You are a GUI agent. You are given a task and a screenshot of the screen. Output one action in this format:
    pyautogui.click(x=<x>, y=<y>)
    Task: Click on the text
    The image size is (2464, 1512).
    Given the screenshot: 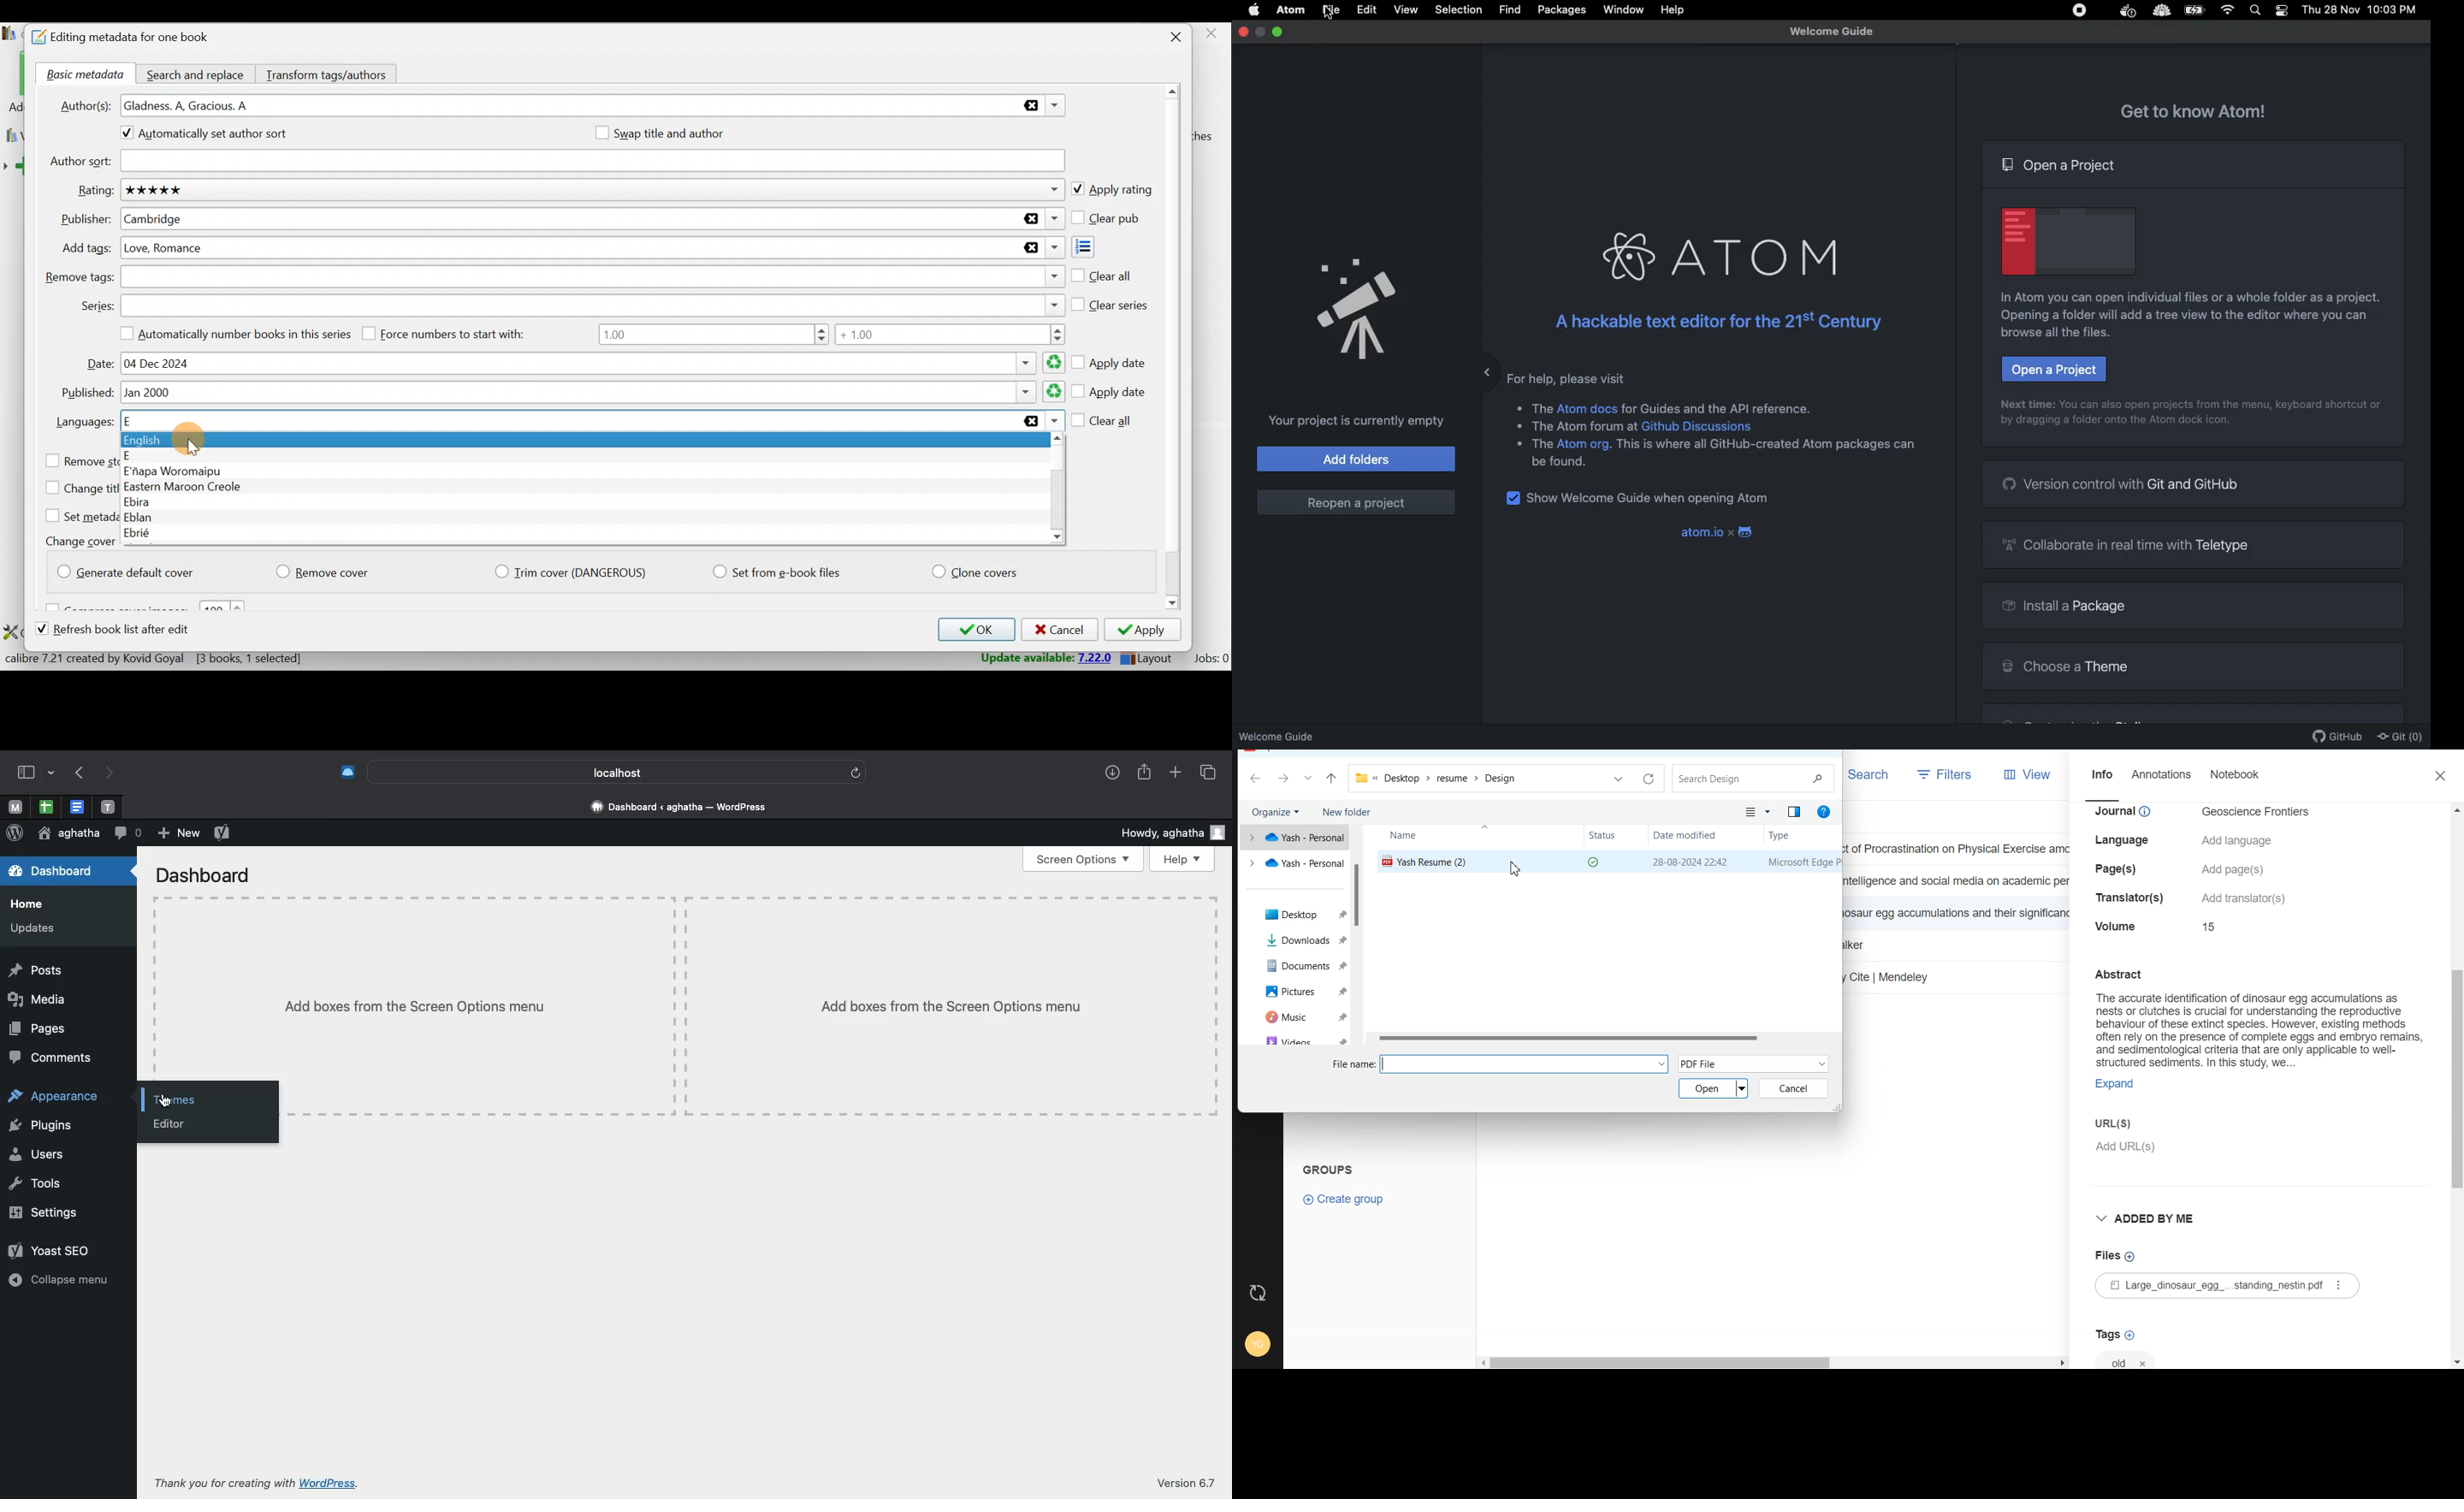 What is the action you would take?
    pyautogui.click(x=1587, y=429)
    